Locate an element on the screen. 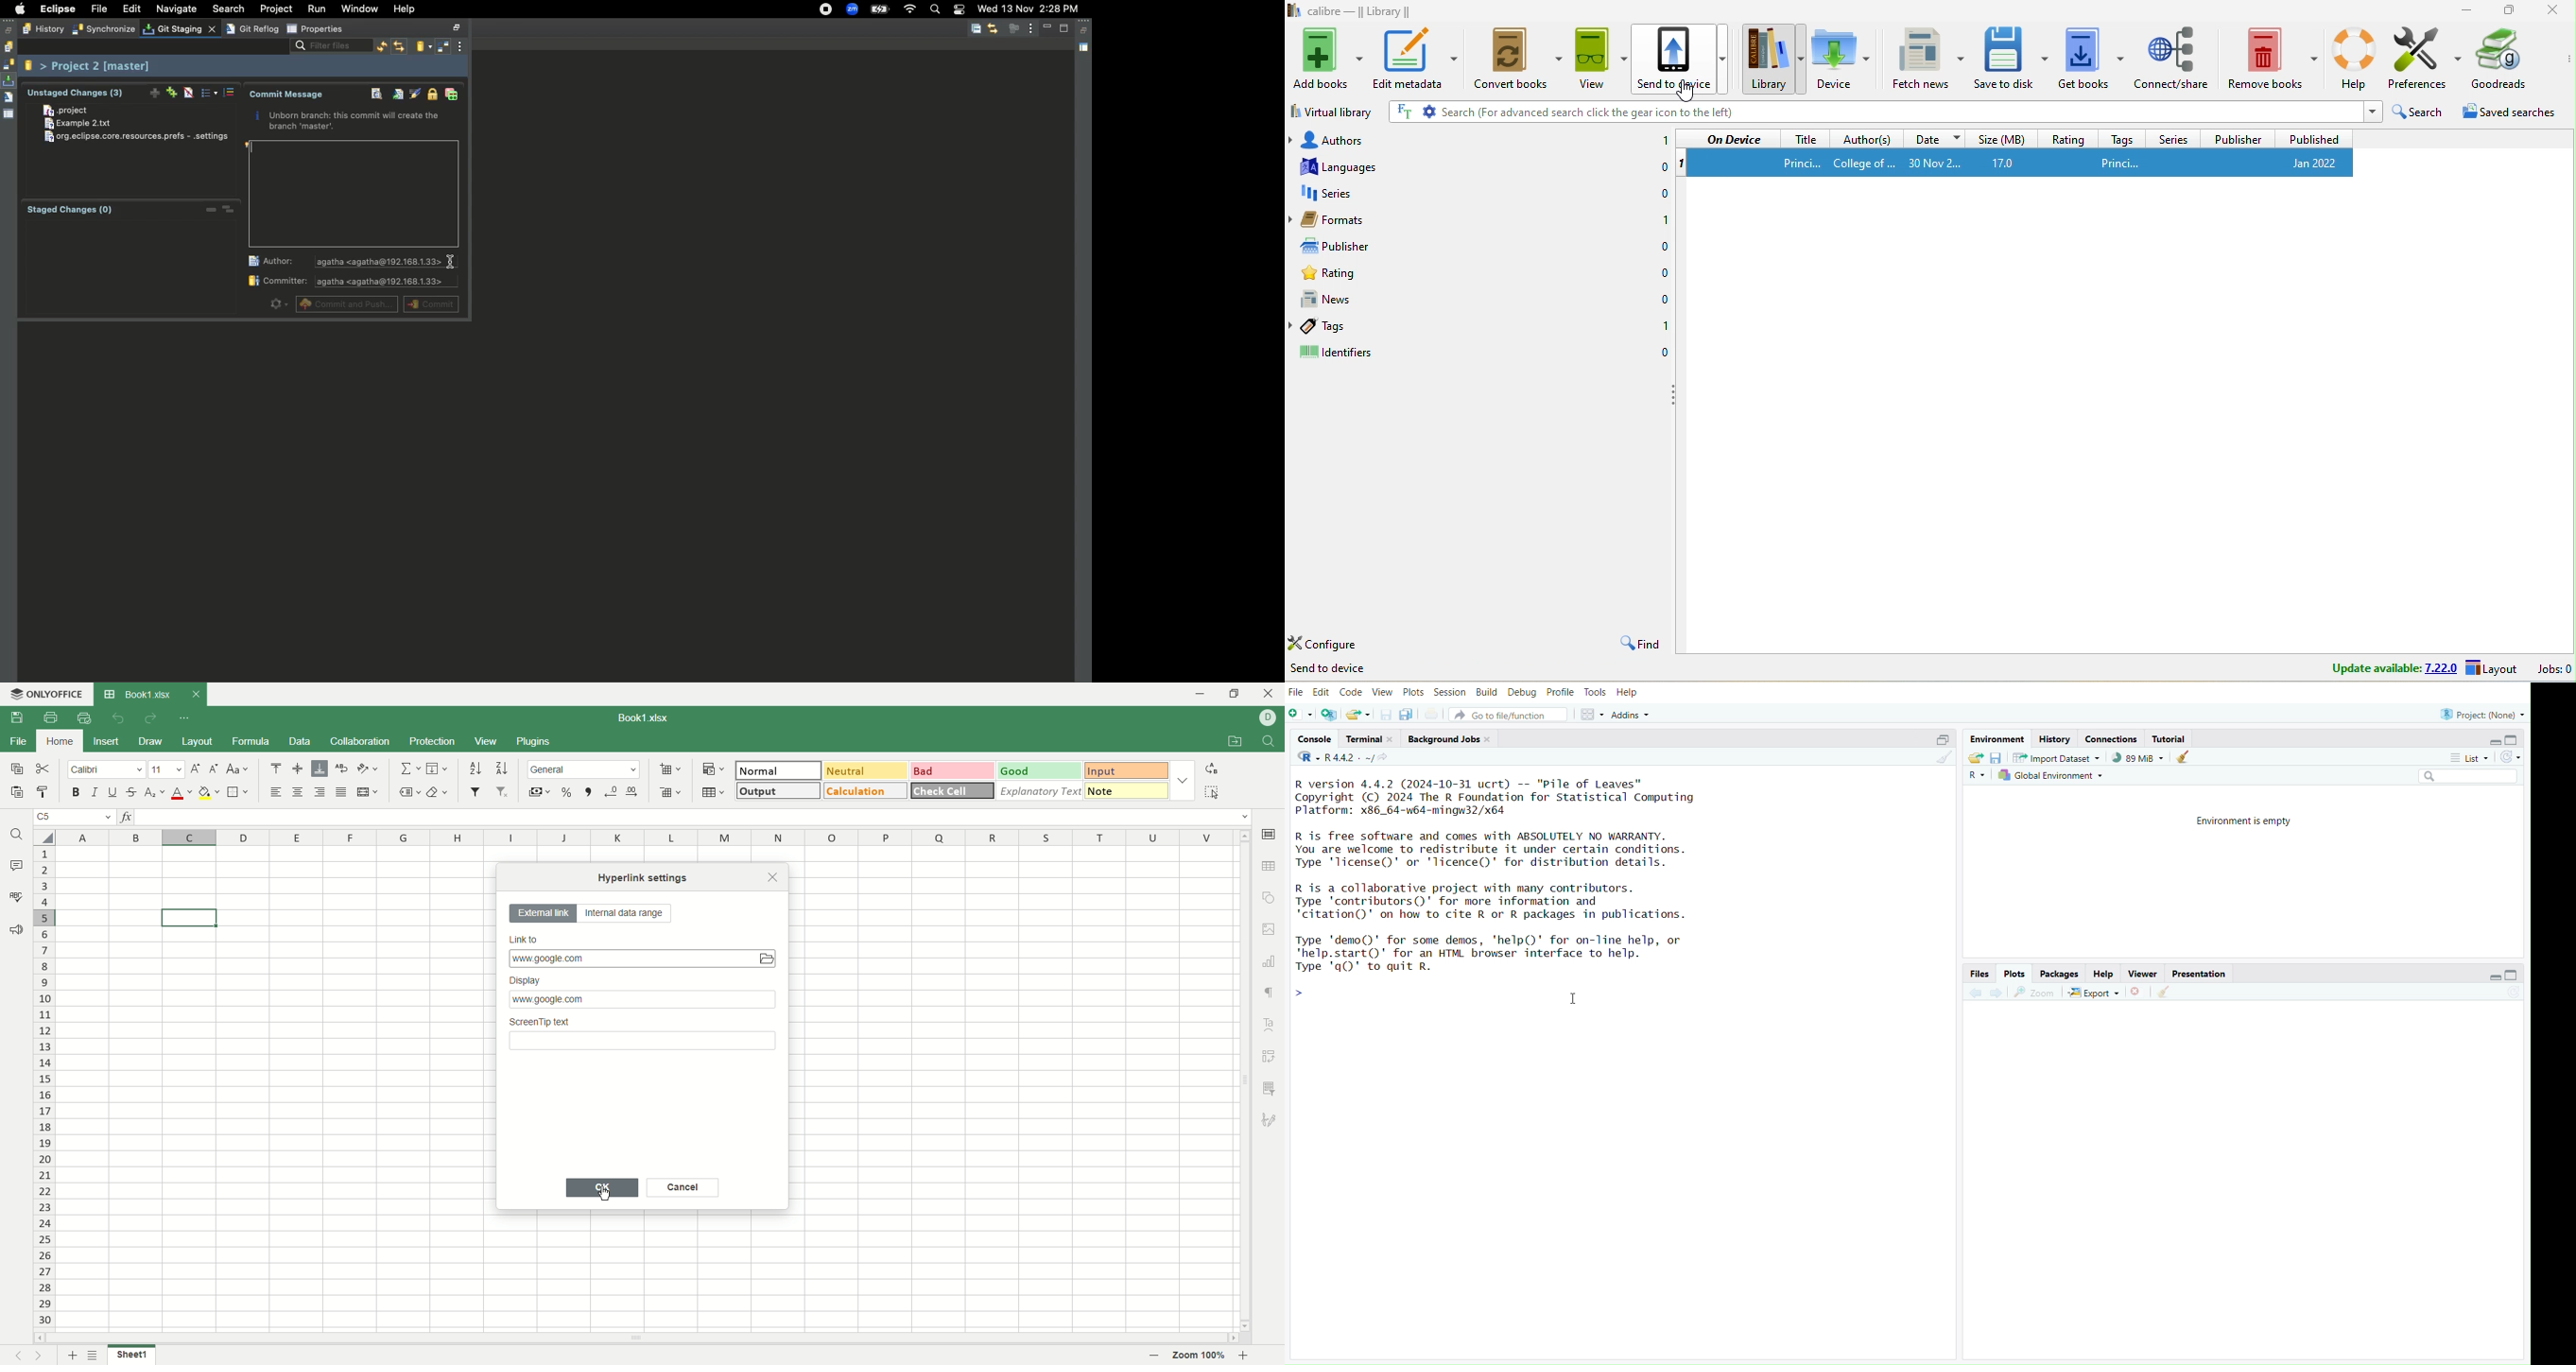 Image resolution: width=2576 pixels, height=1372 pixels. Preview is located at coordinates (354, 194).